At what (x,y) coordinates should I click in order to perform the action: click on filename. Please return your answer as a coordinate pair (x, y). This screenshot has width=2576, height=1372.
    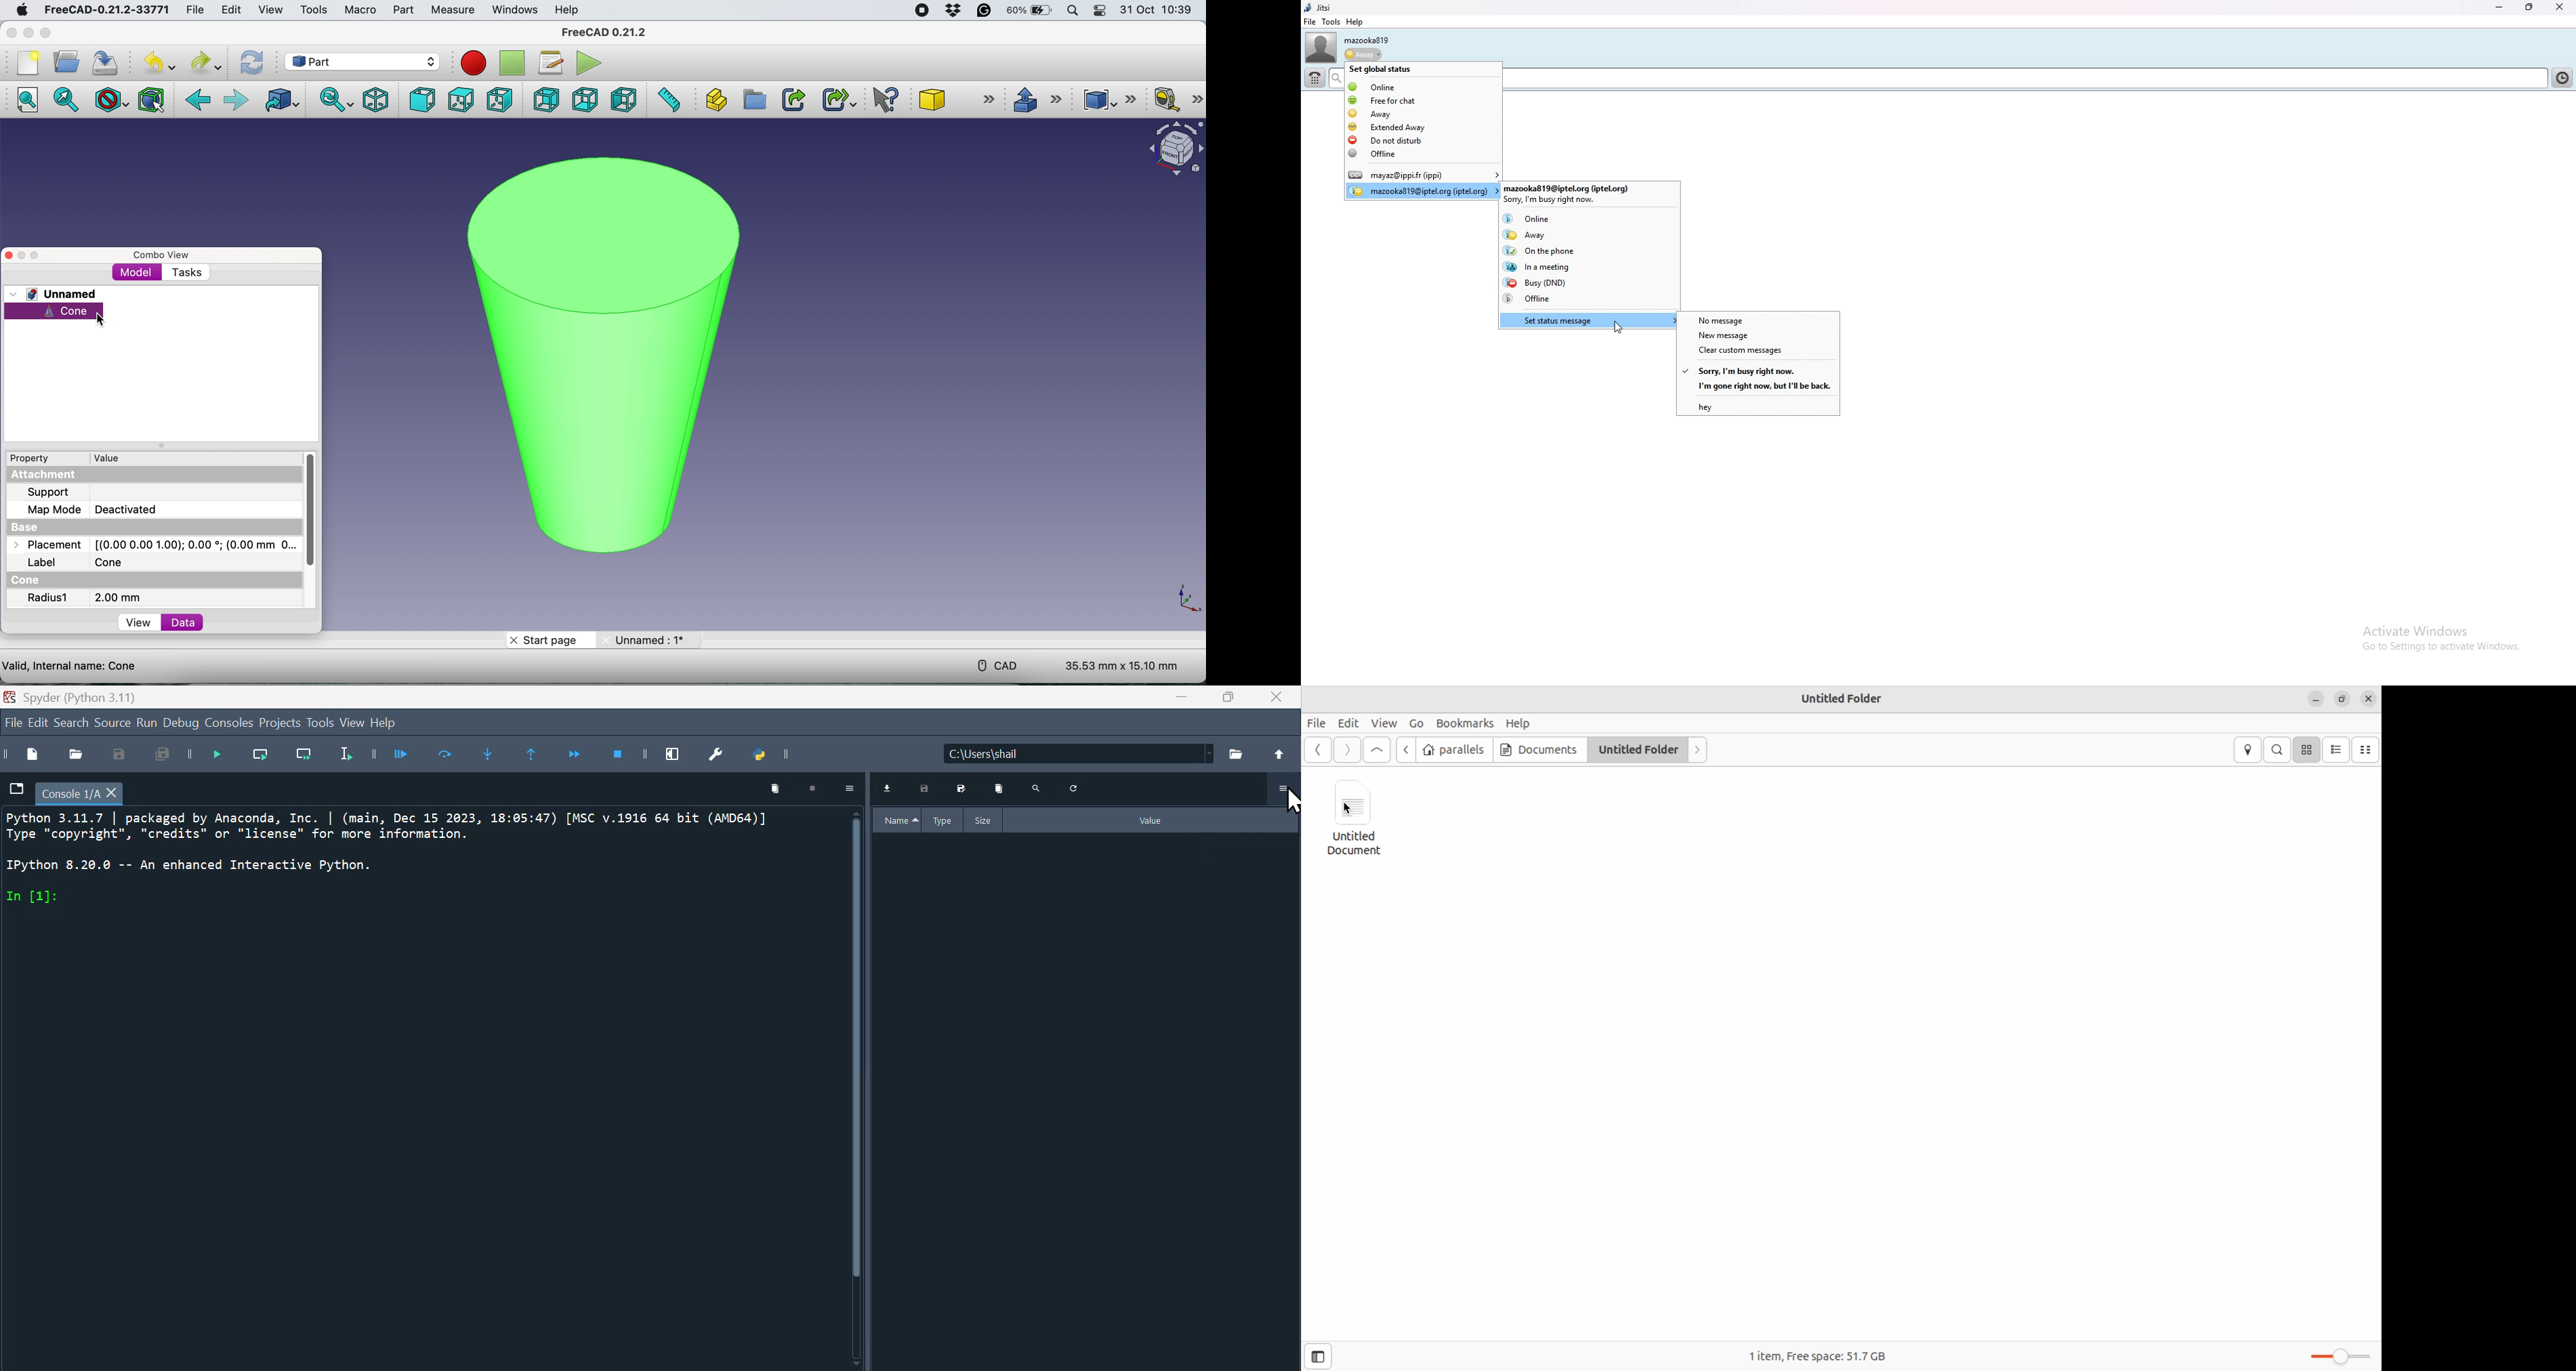
    Looking at the image, I should click on (84, 792).